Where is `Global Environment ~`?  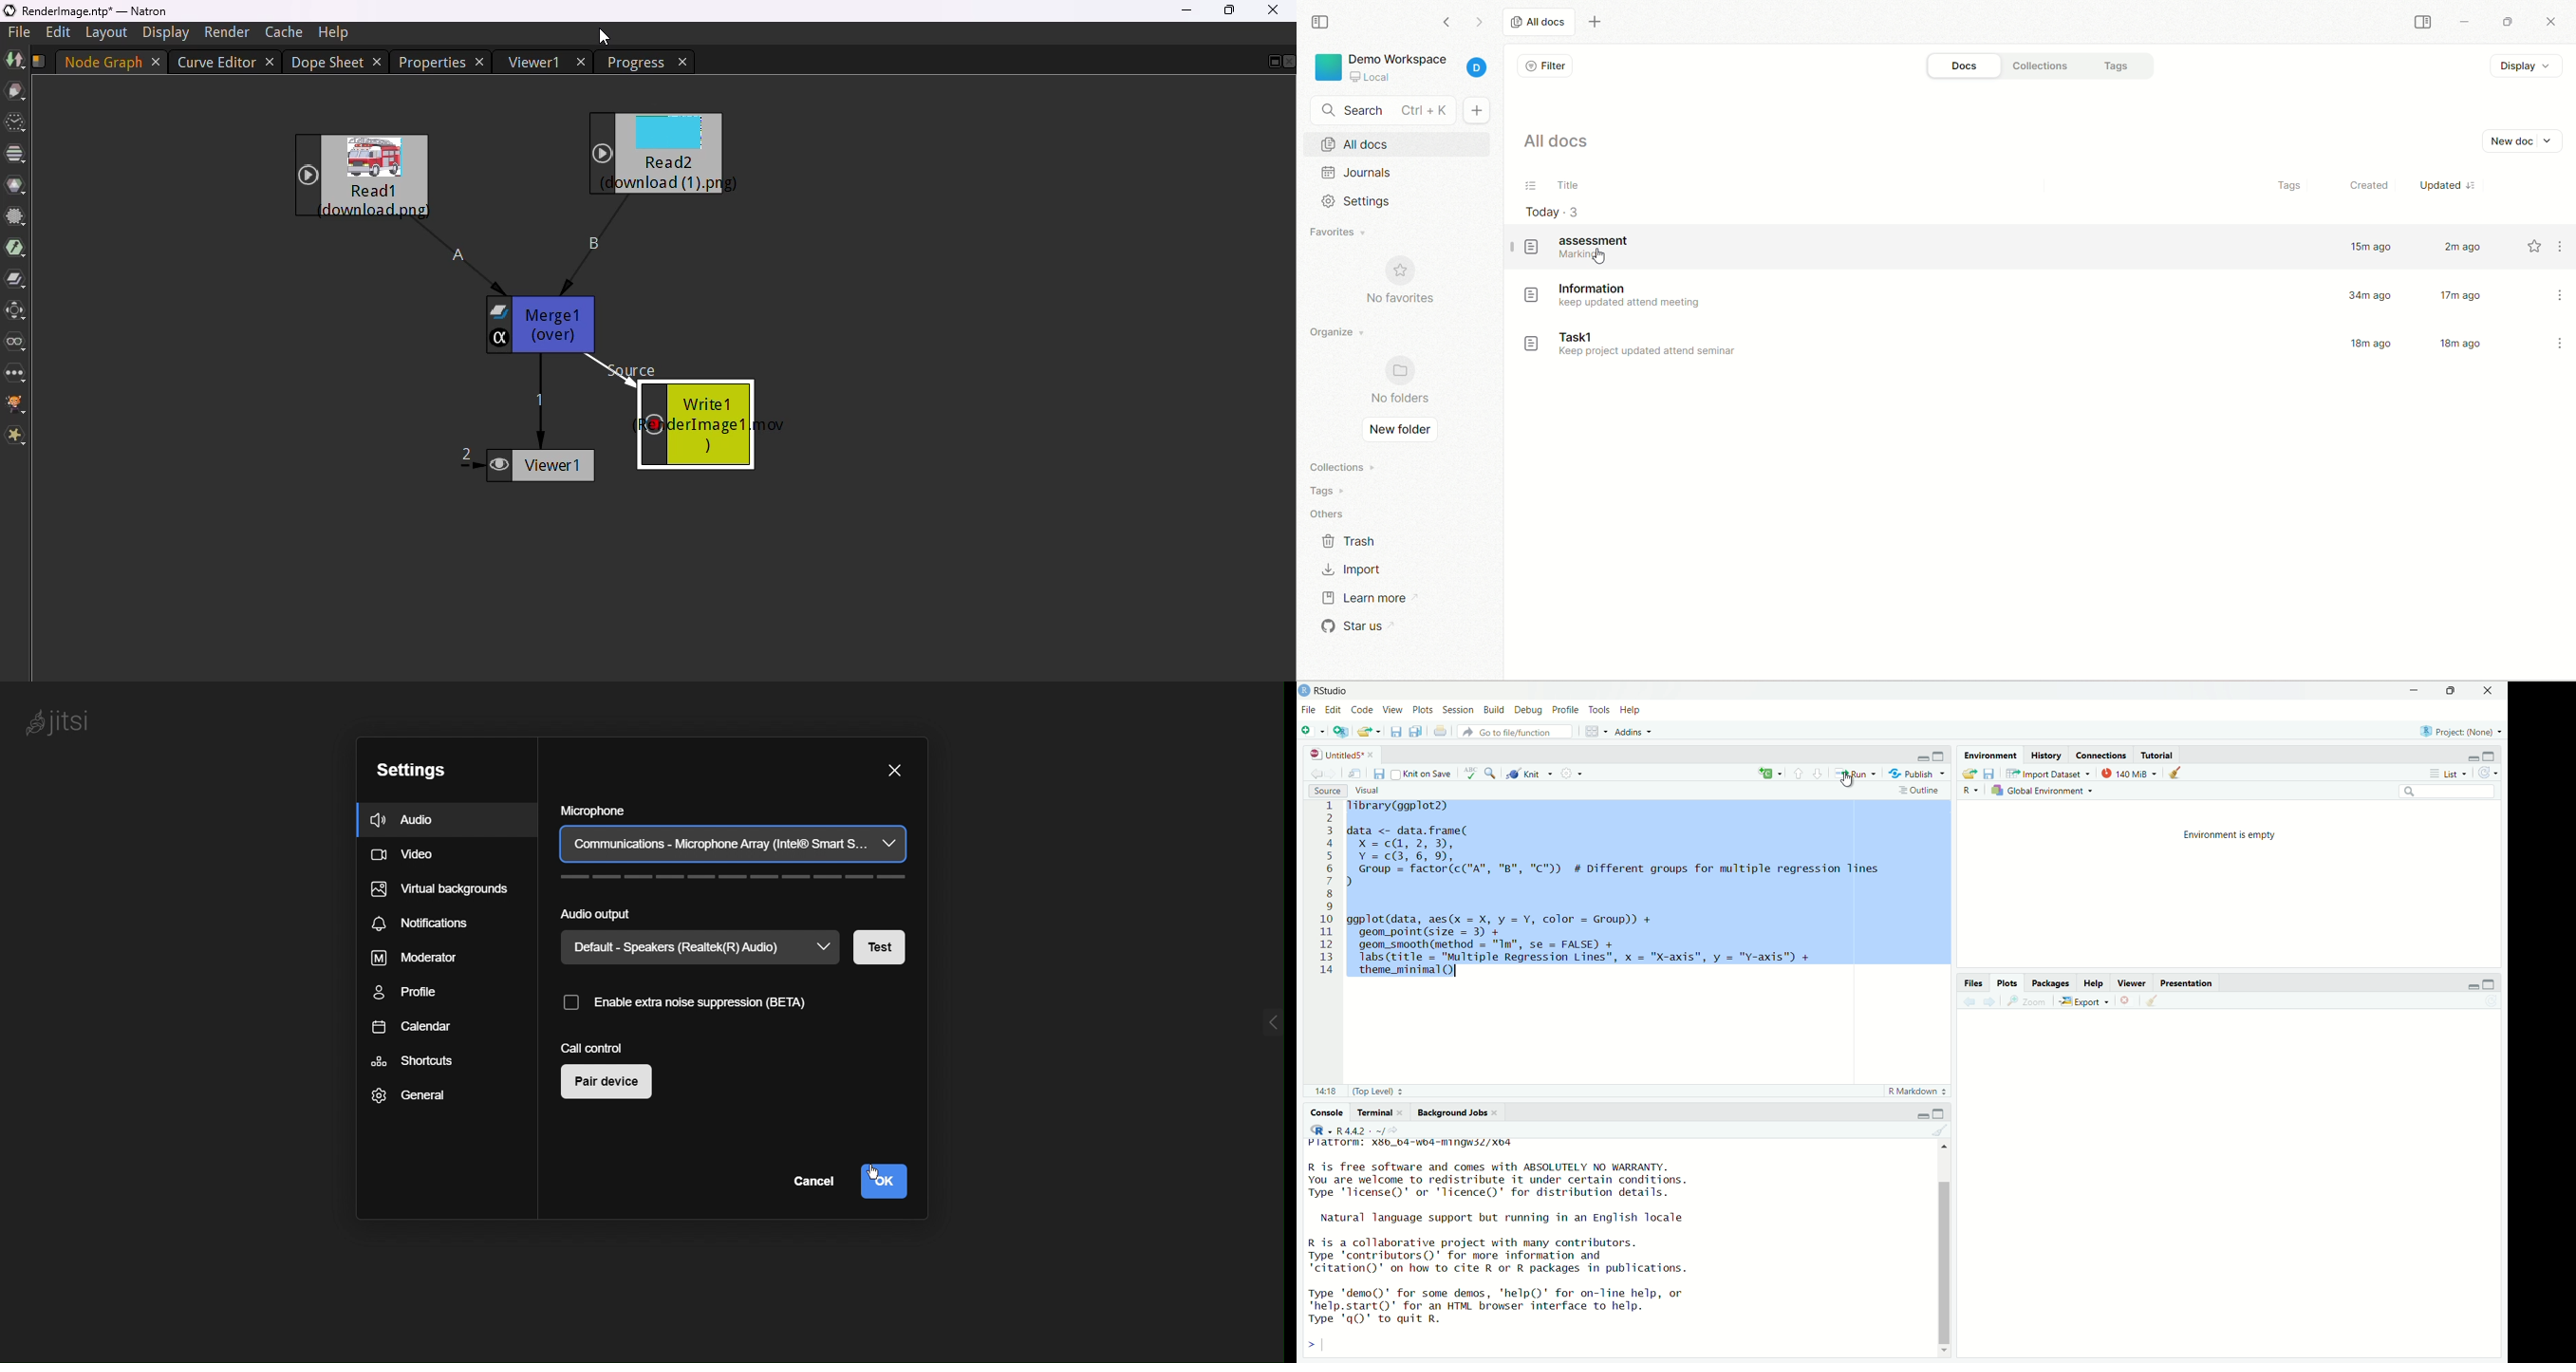
Global Environment ~ is located at coordinates (2044, 789).